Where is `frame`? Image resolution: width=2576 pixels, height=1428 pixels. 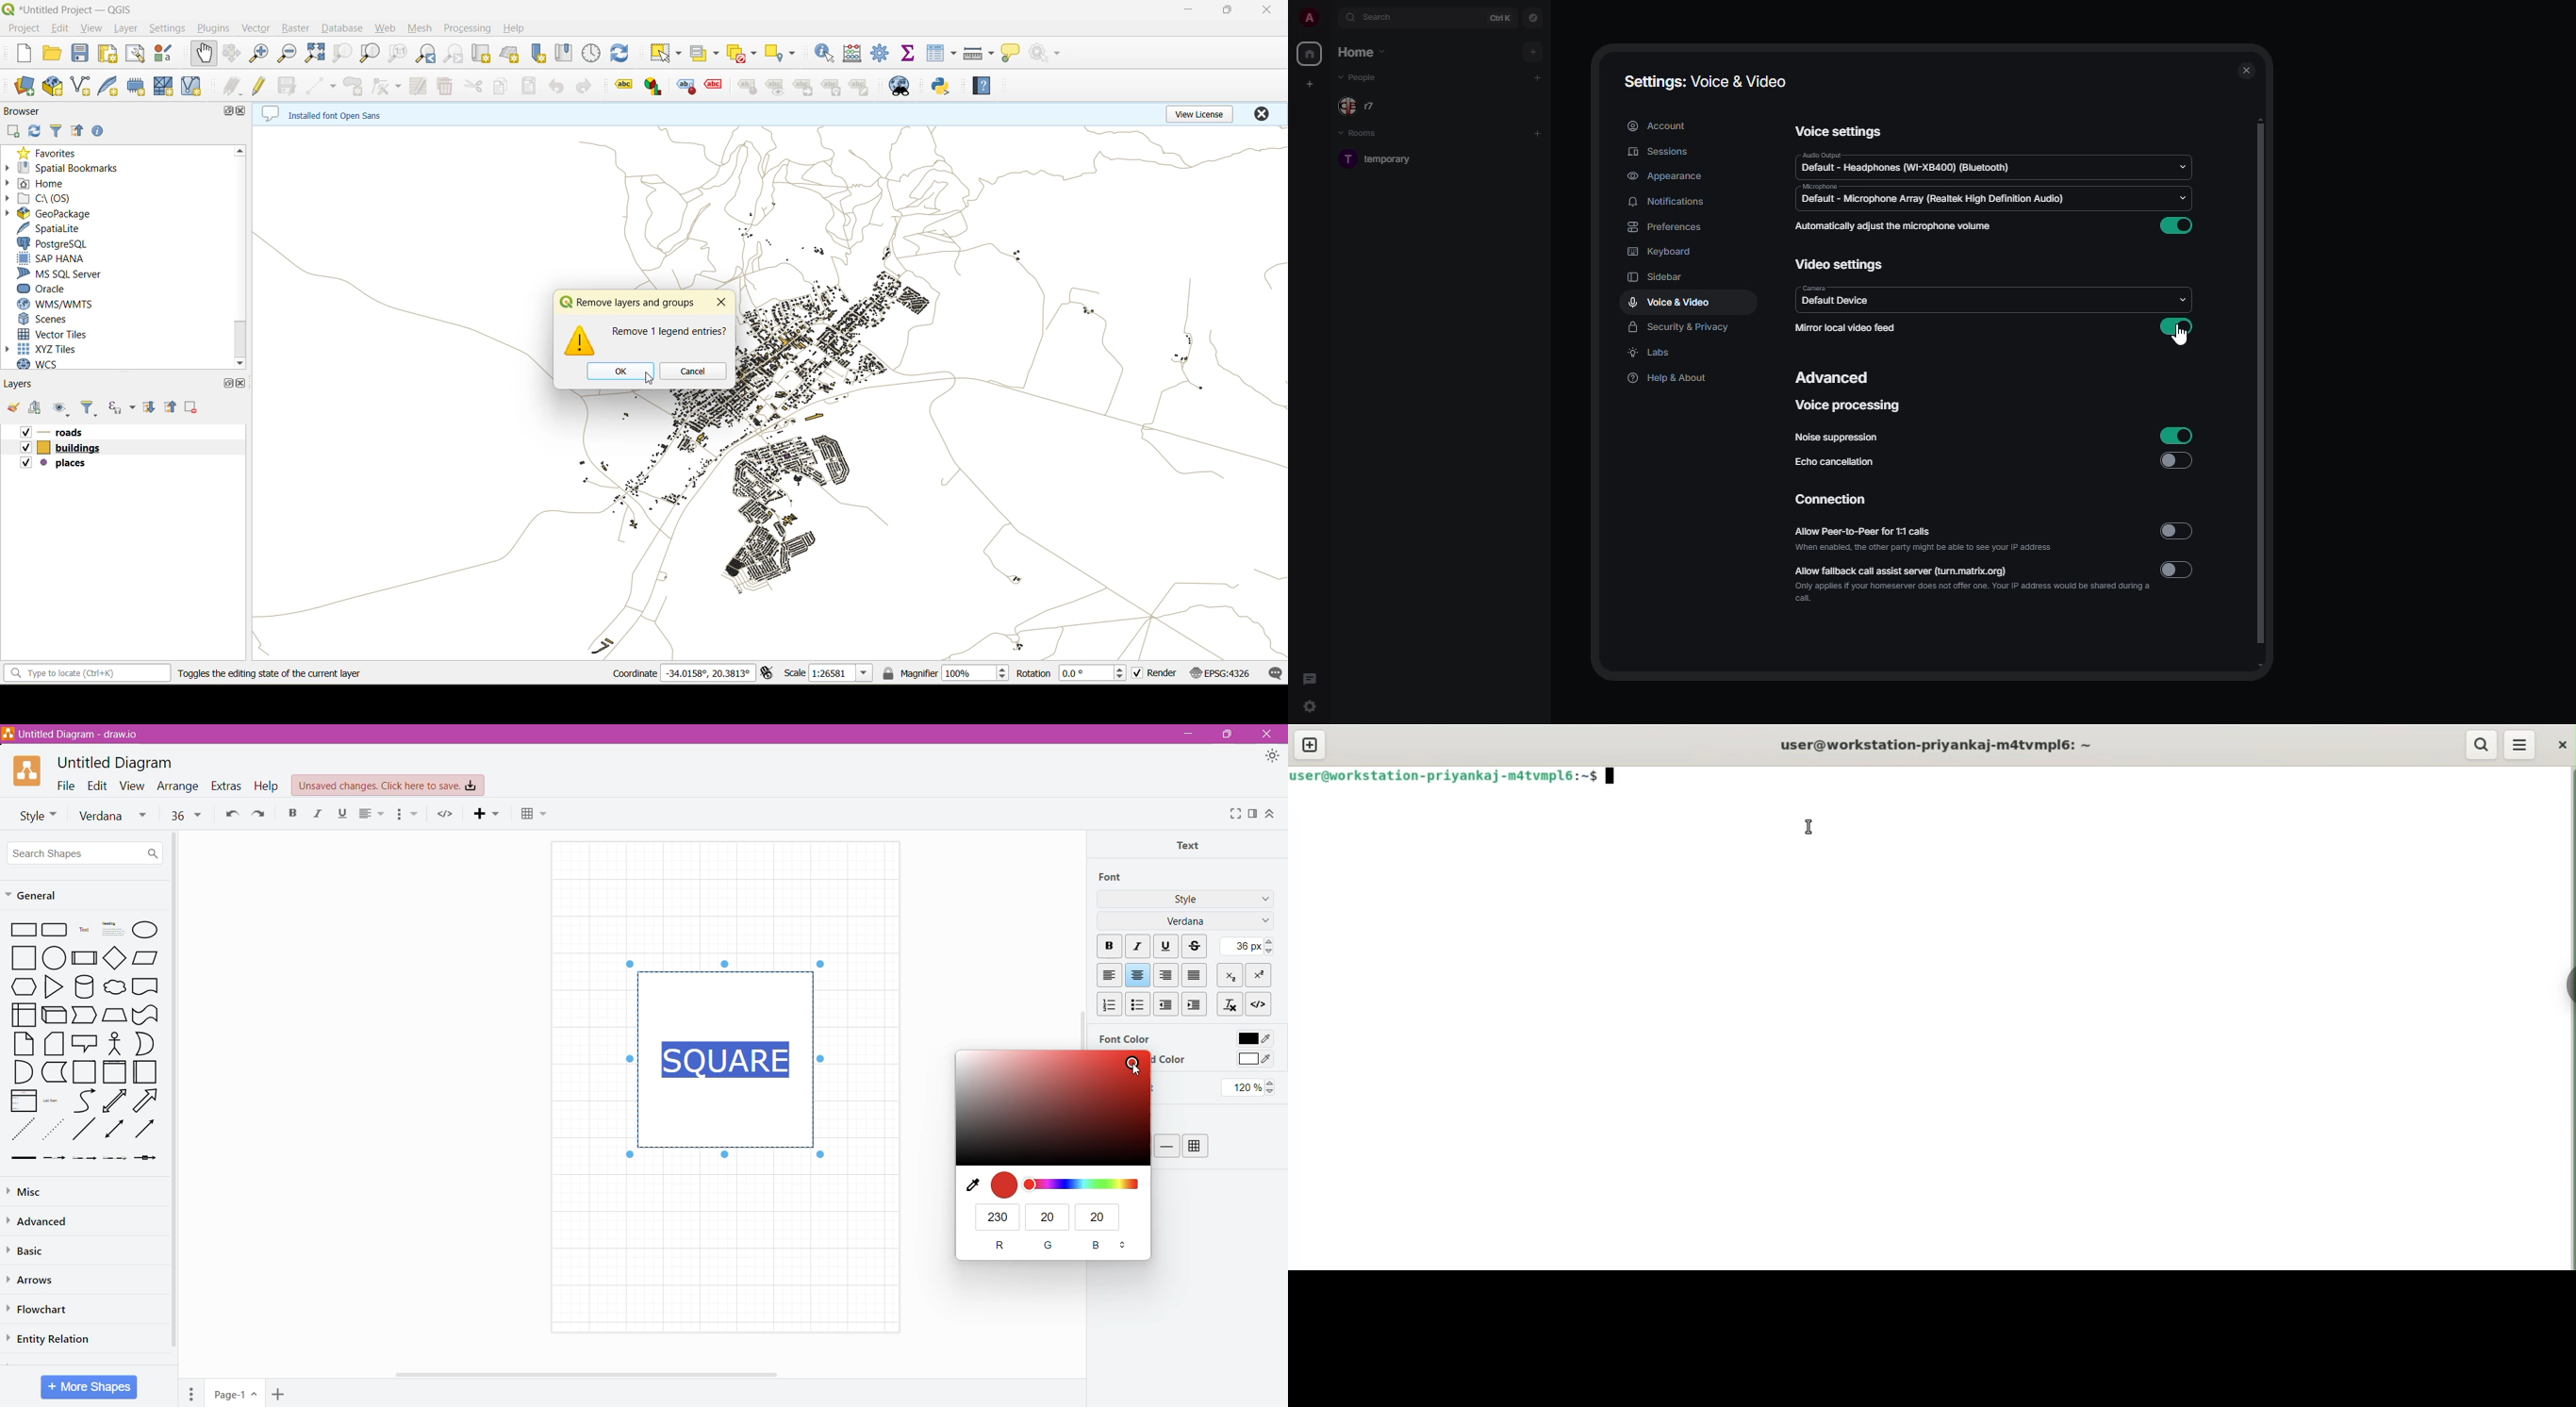
frame is located at coordinates (114, 1072).